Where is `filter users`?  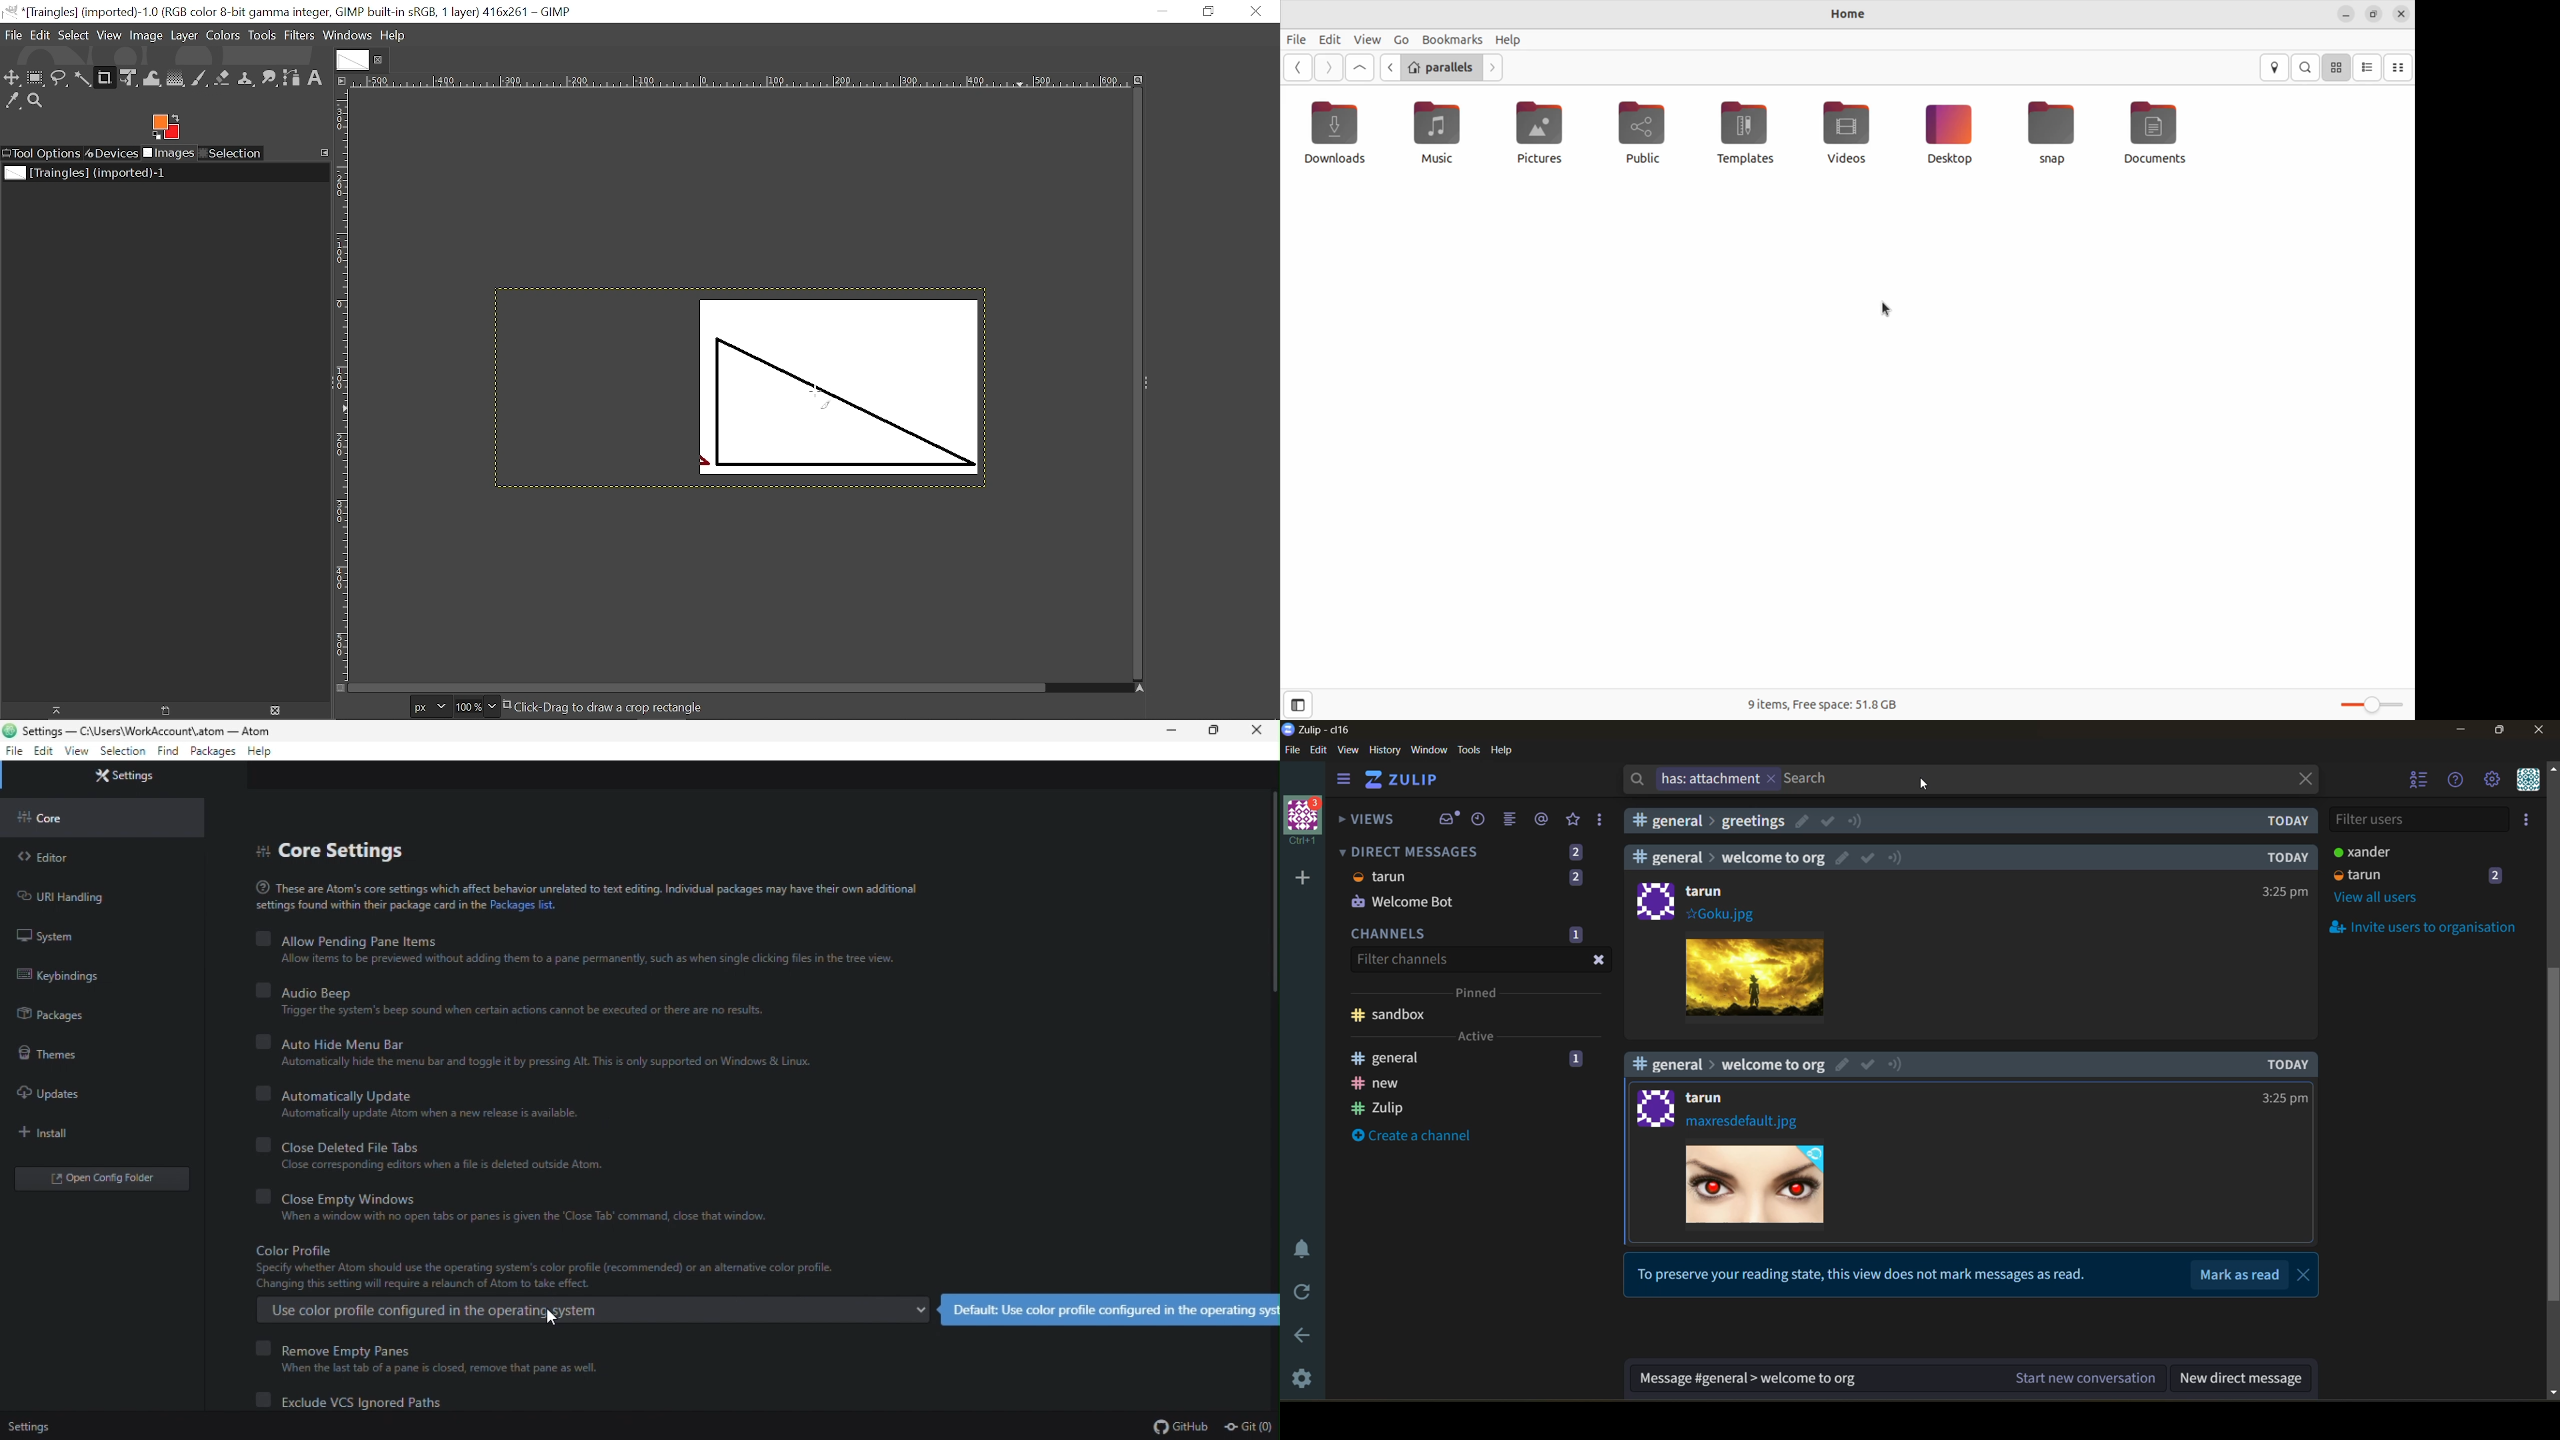 filter users is located at coordinates (2418, 821).